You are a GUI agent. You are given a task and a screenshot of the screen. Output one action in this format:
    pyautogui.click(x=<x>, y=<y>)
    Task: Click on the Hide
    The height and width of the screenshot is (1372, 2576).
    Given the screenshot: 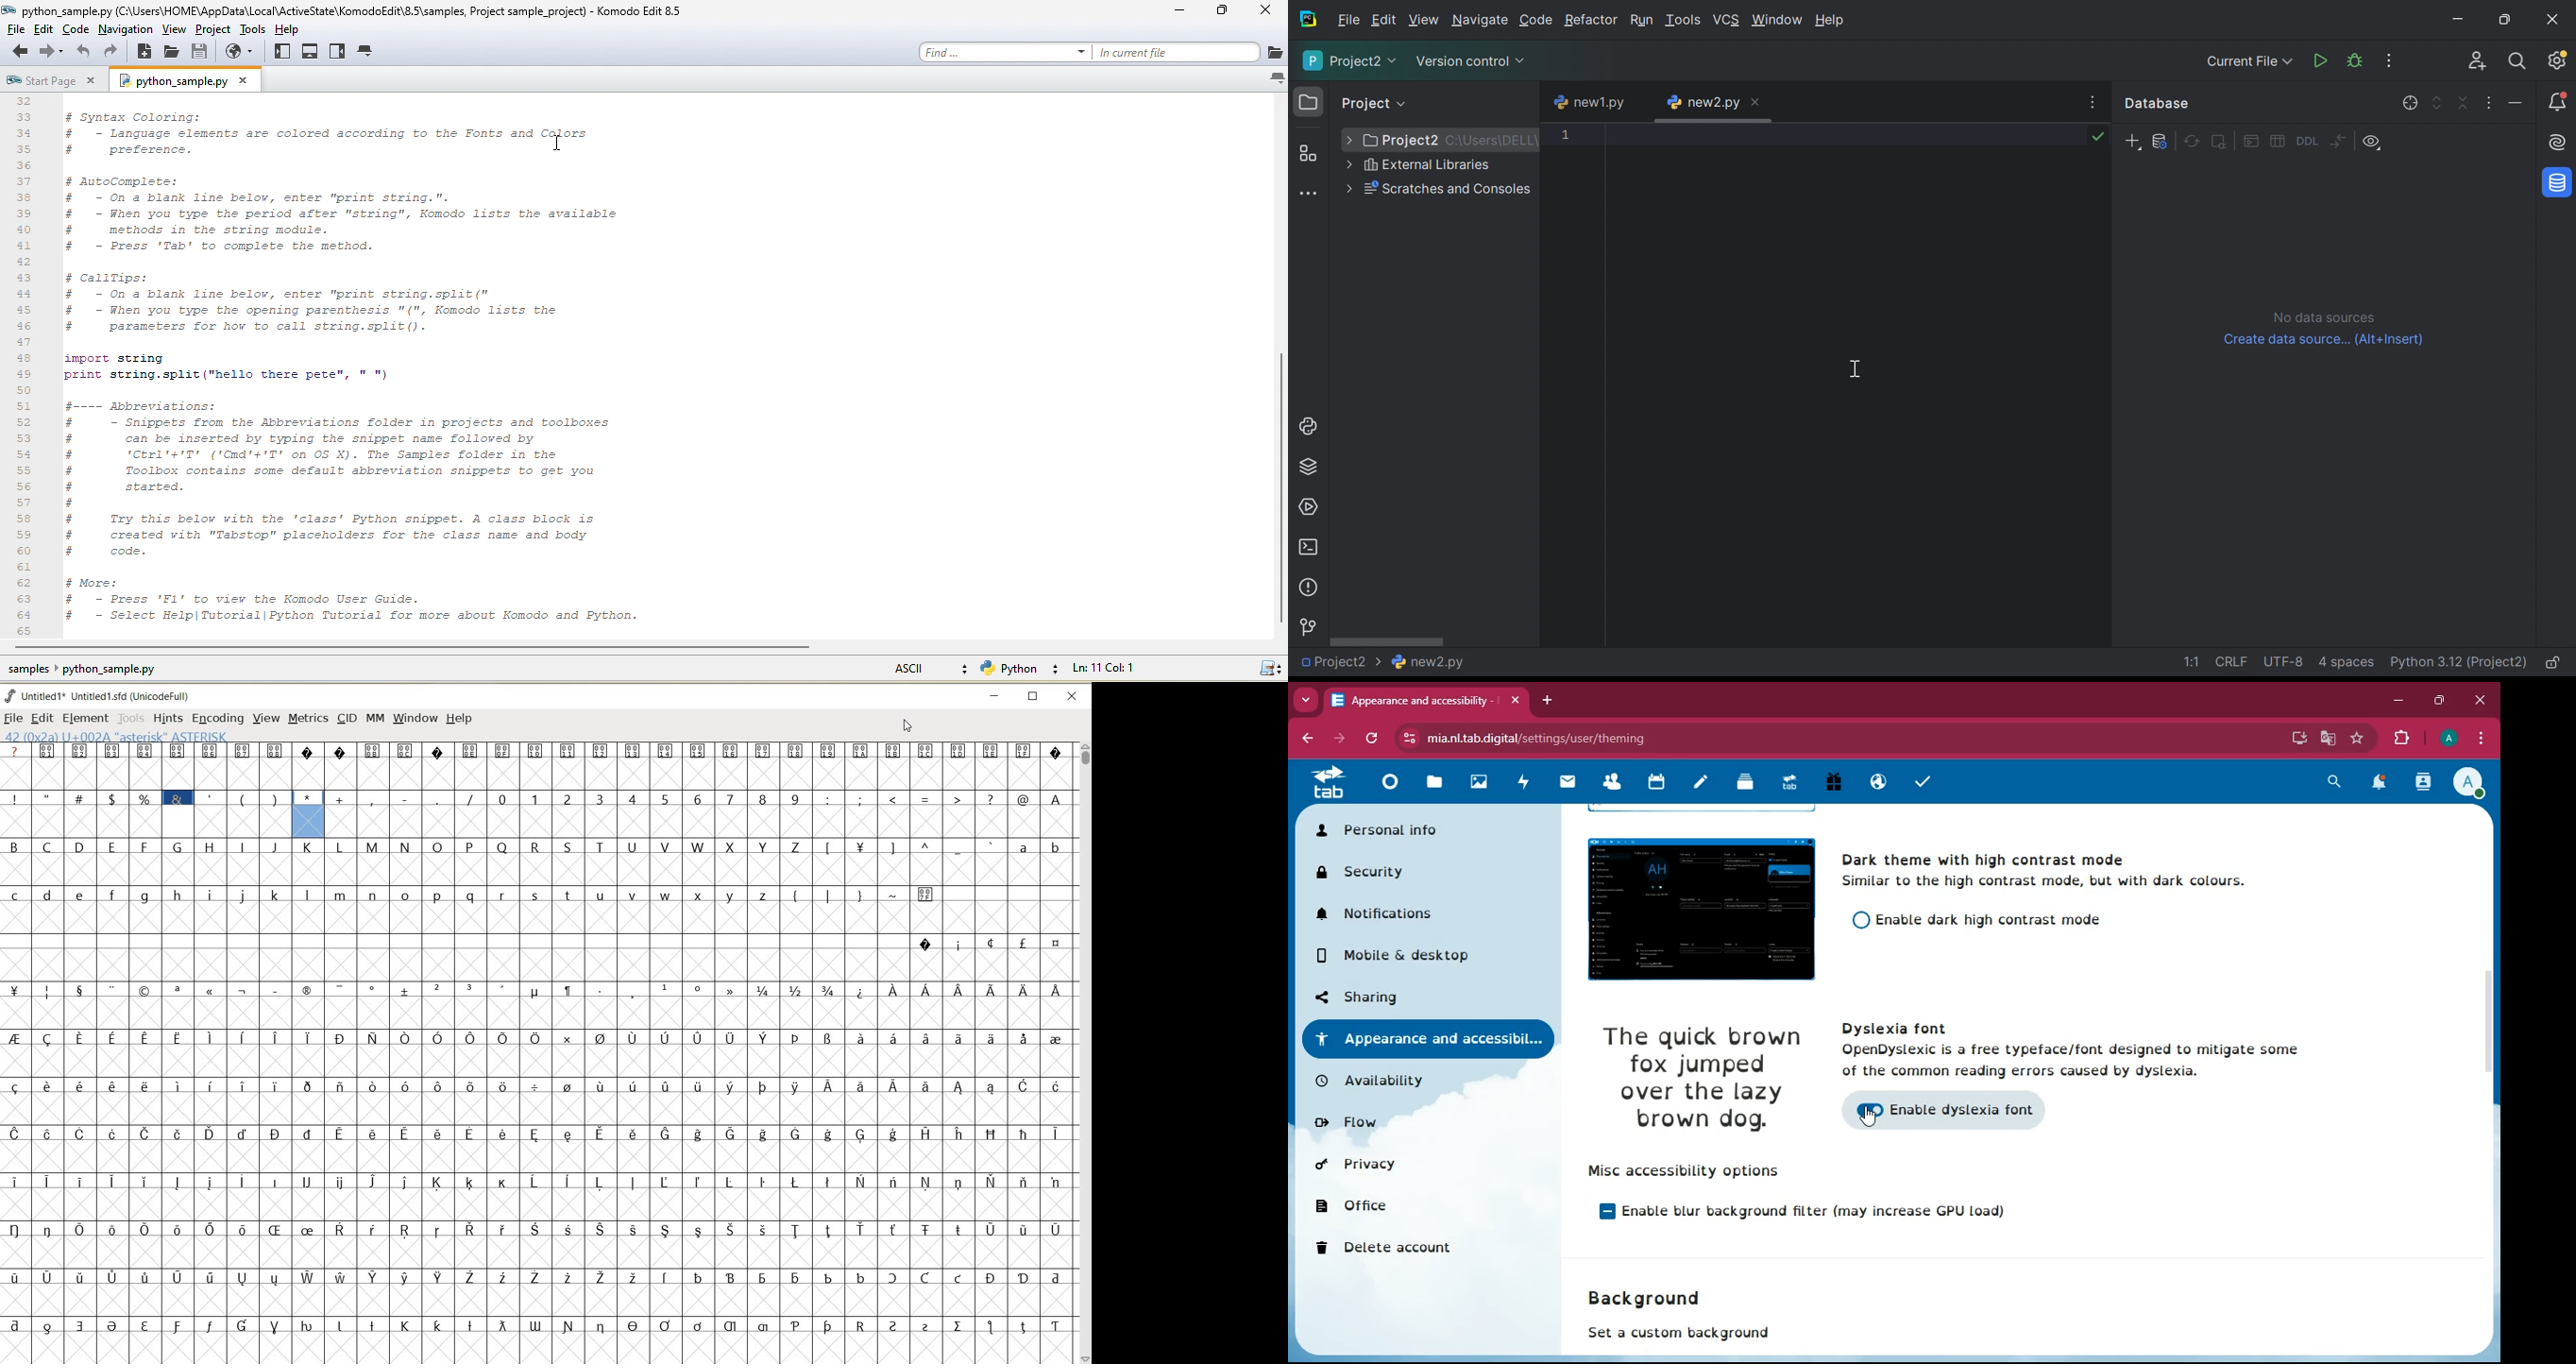 What is the action you would take?
    pyautogui.click(x=2516, y=105)
    